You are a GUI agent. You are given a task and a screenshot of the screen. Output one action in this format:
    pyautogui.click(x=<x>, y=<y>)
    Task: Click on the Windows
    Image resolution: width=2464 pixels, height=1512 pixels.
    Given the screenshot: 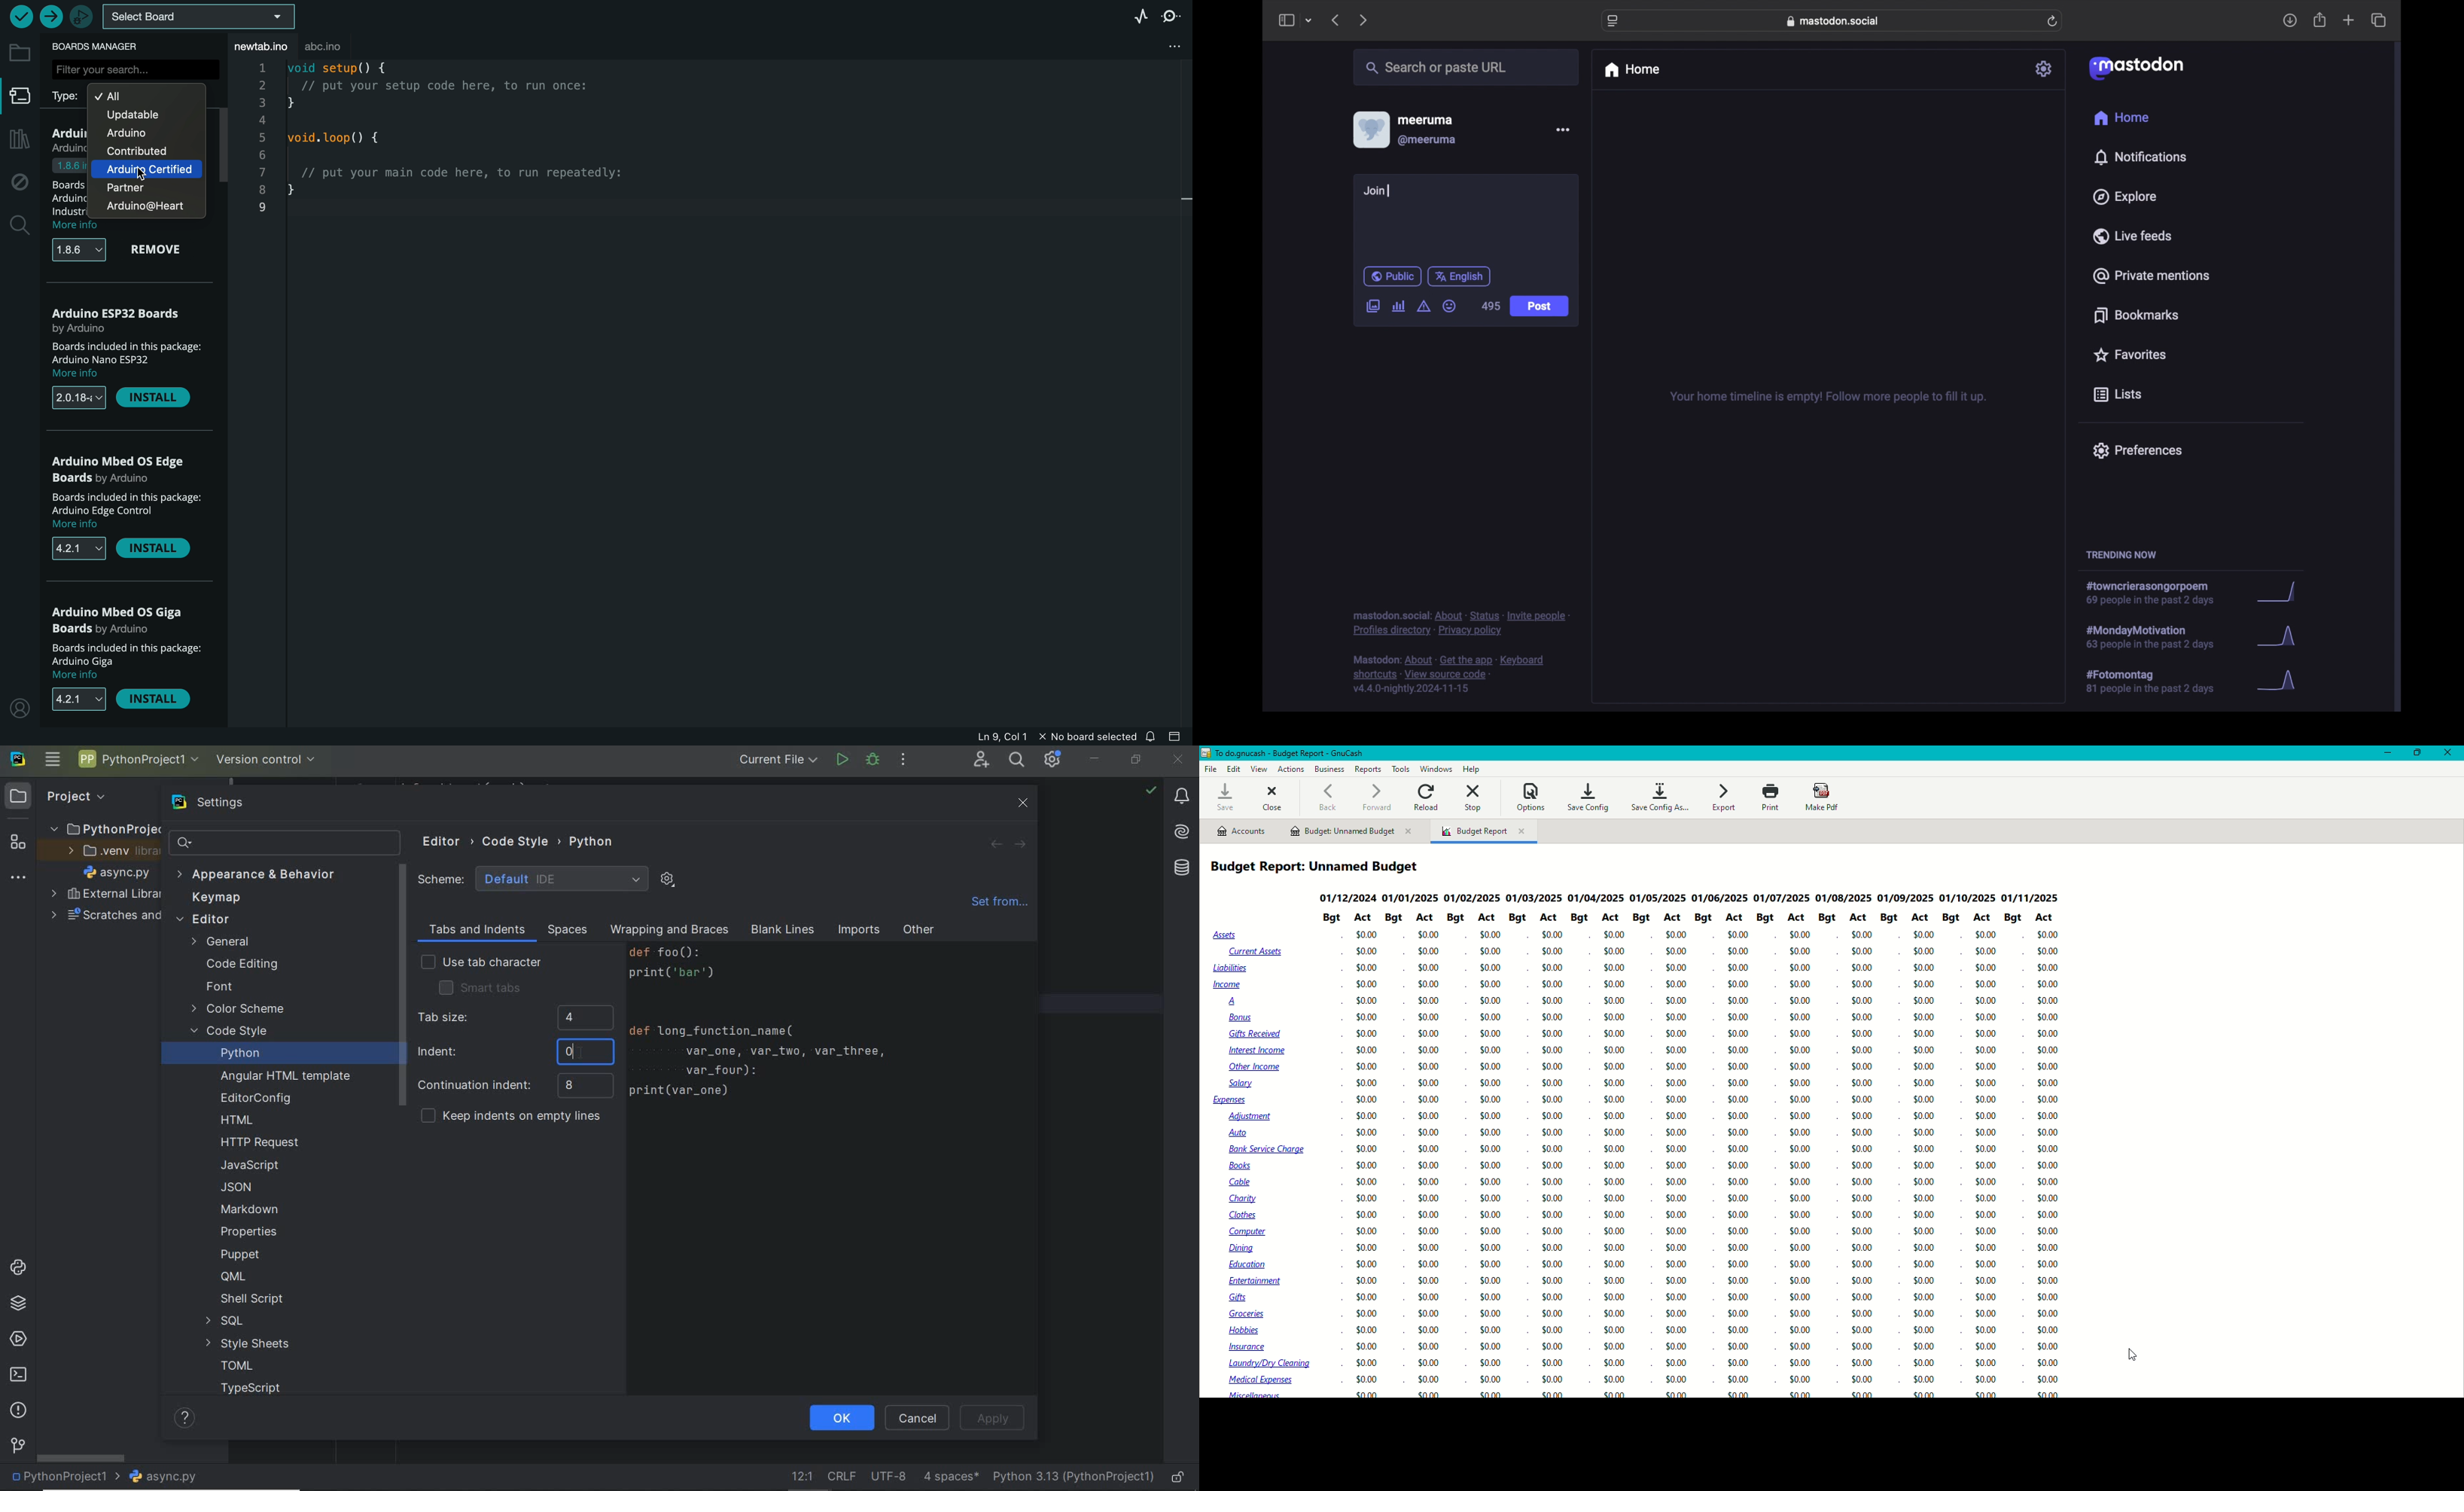 What is the action you would take?
    pyautogui.click(x=1438, y=769)
    